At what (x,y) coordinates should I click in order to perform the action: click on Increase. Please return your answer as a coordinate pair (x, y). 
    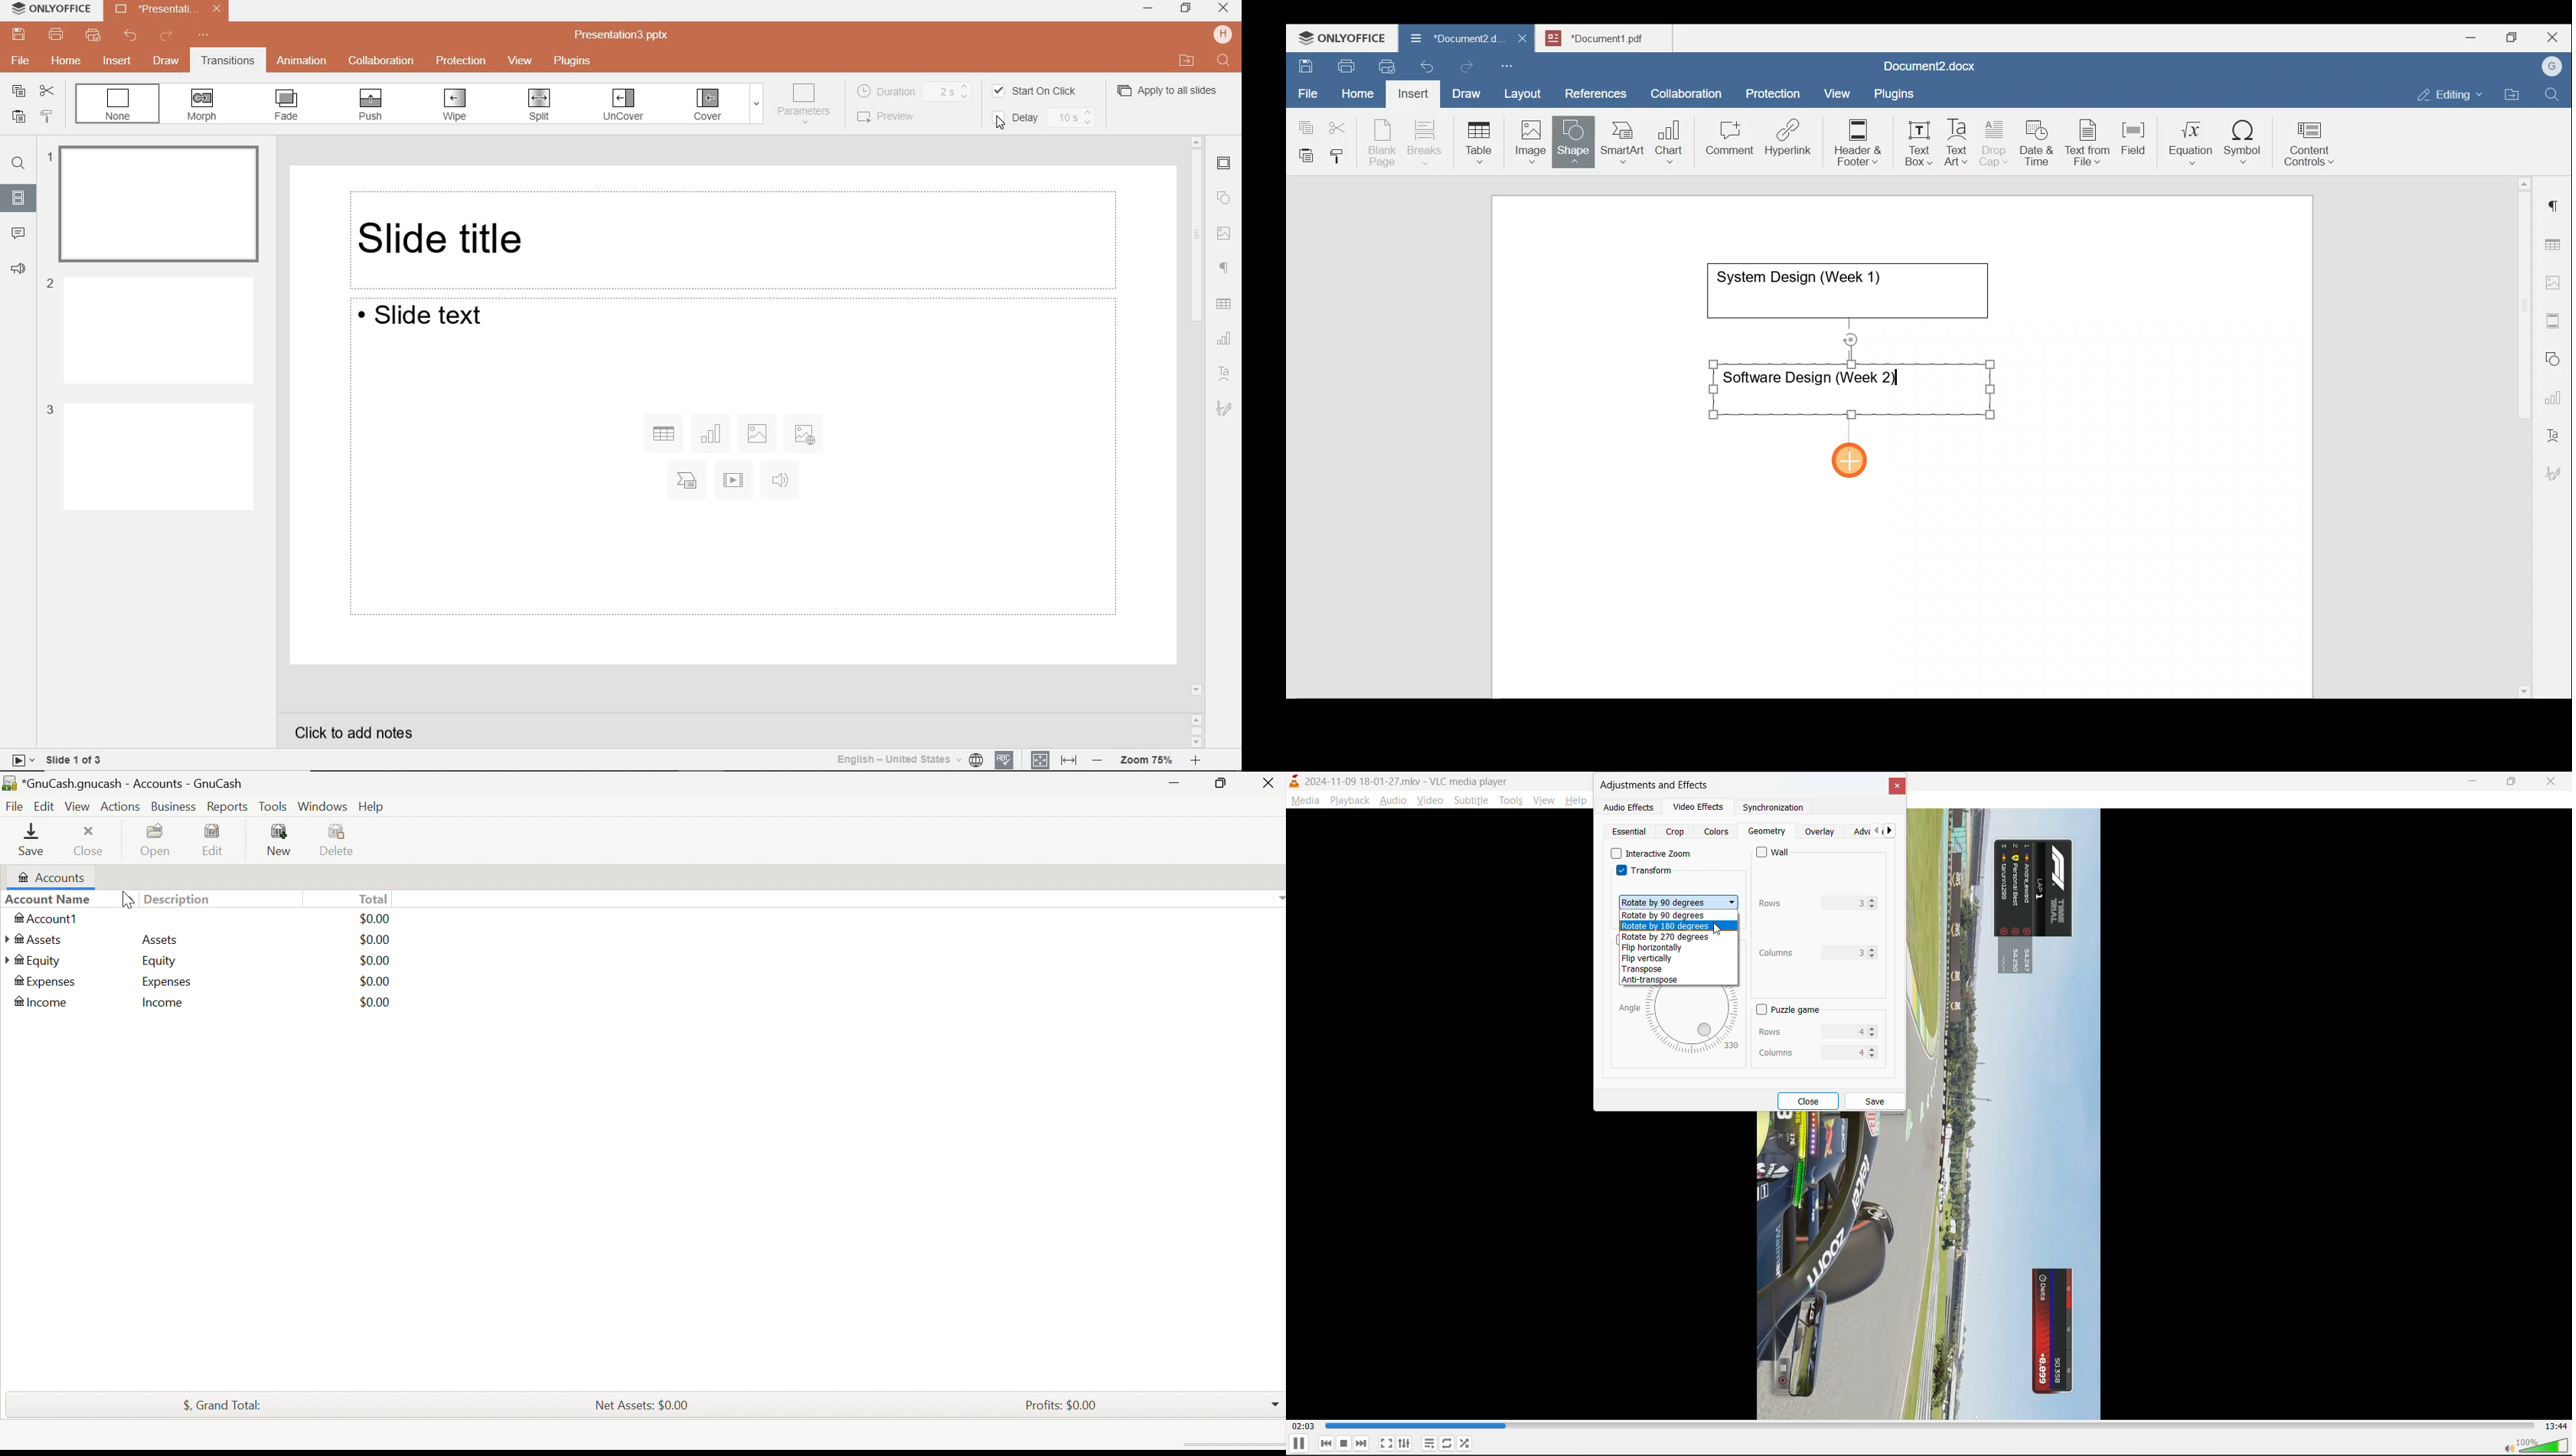
    Looking at the image, I should click on (1874, 900).